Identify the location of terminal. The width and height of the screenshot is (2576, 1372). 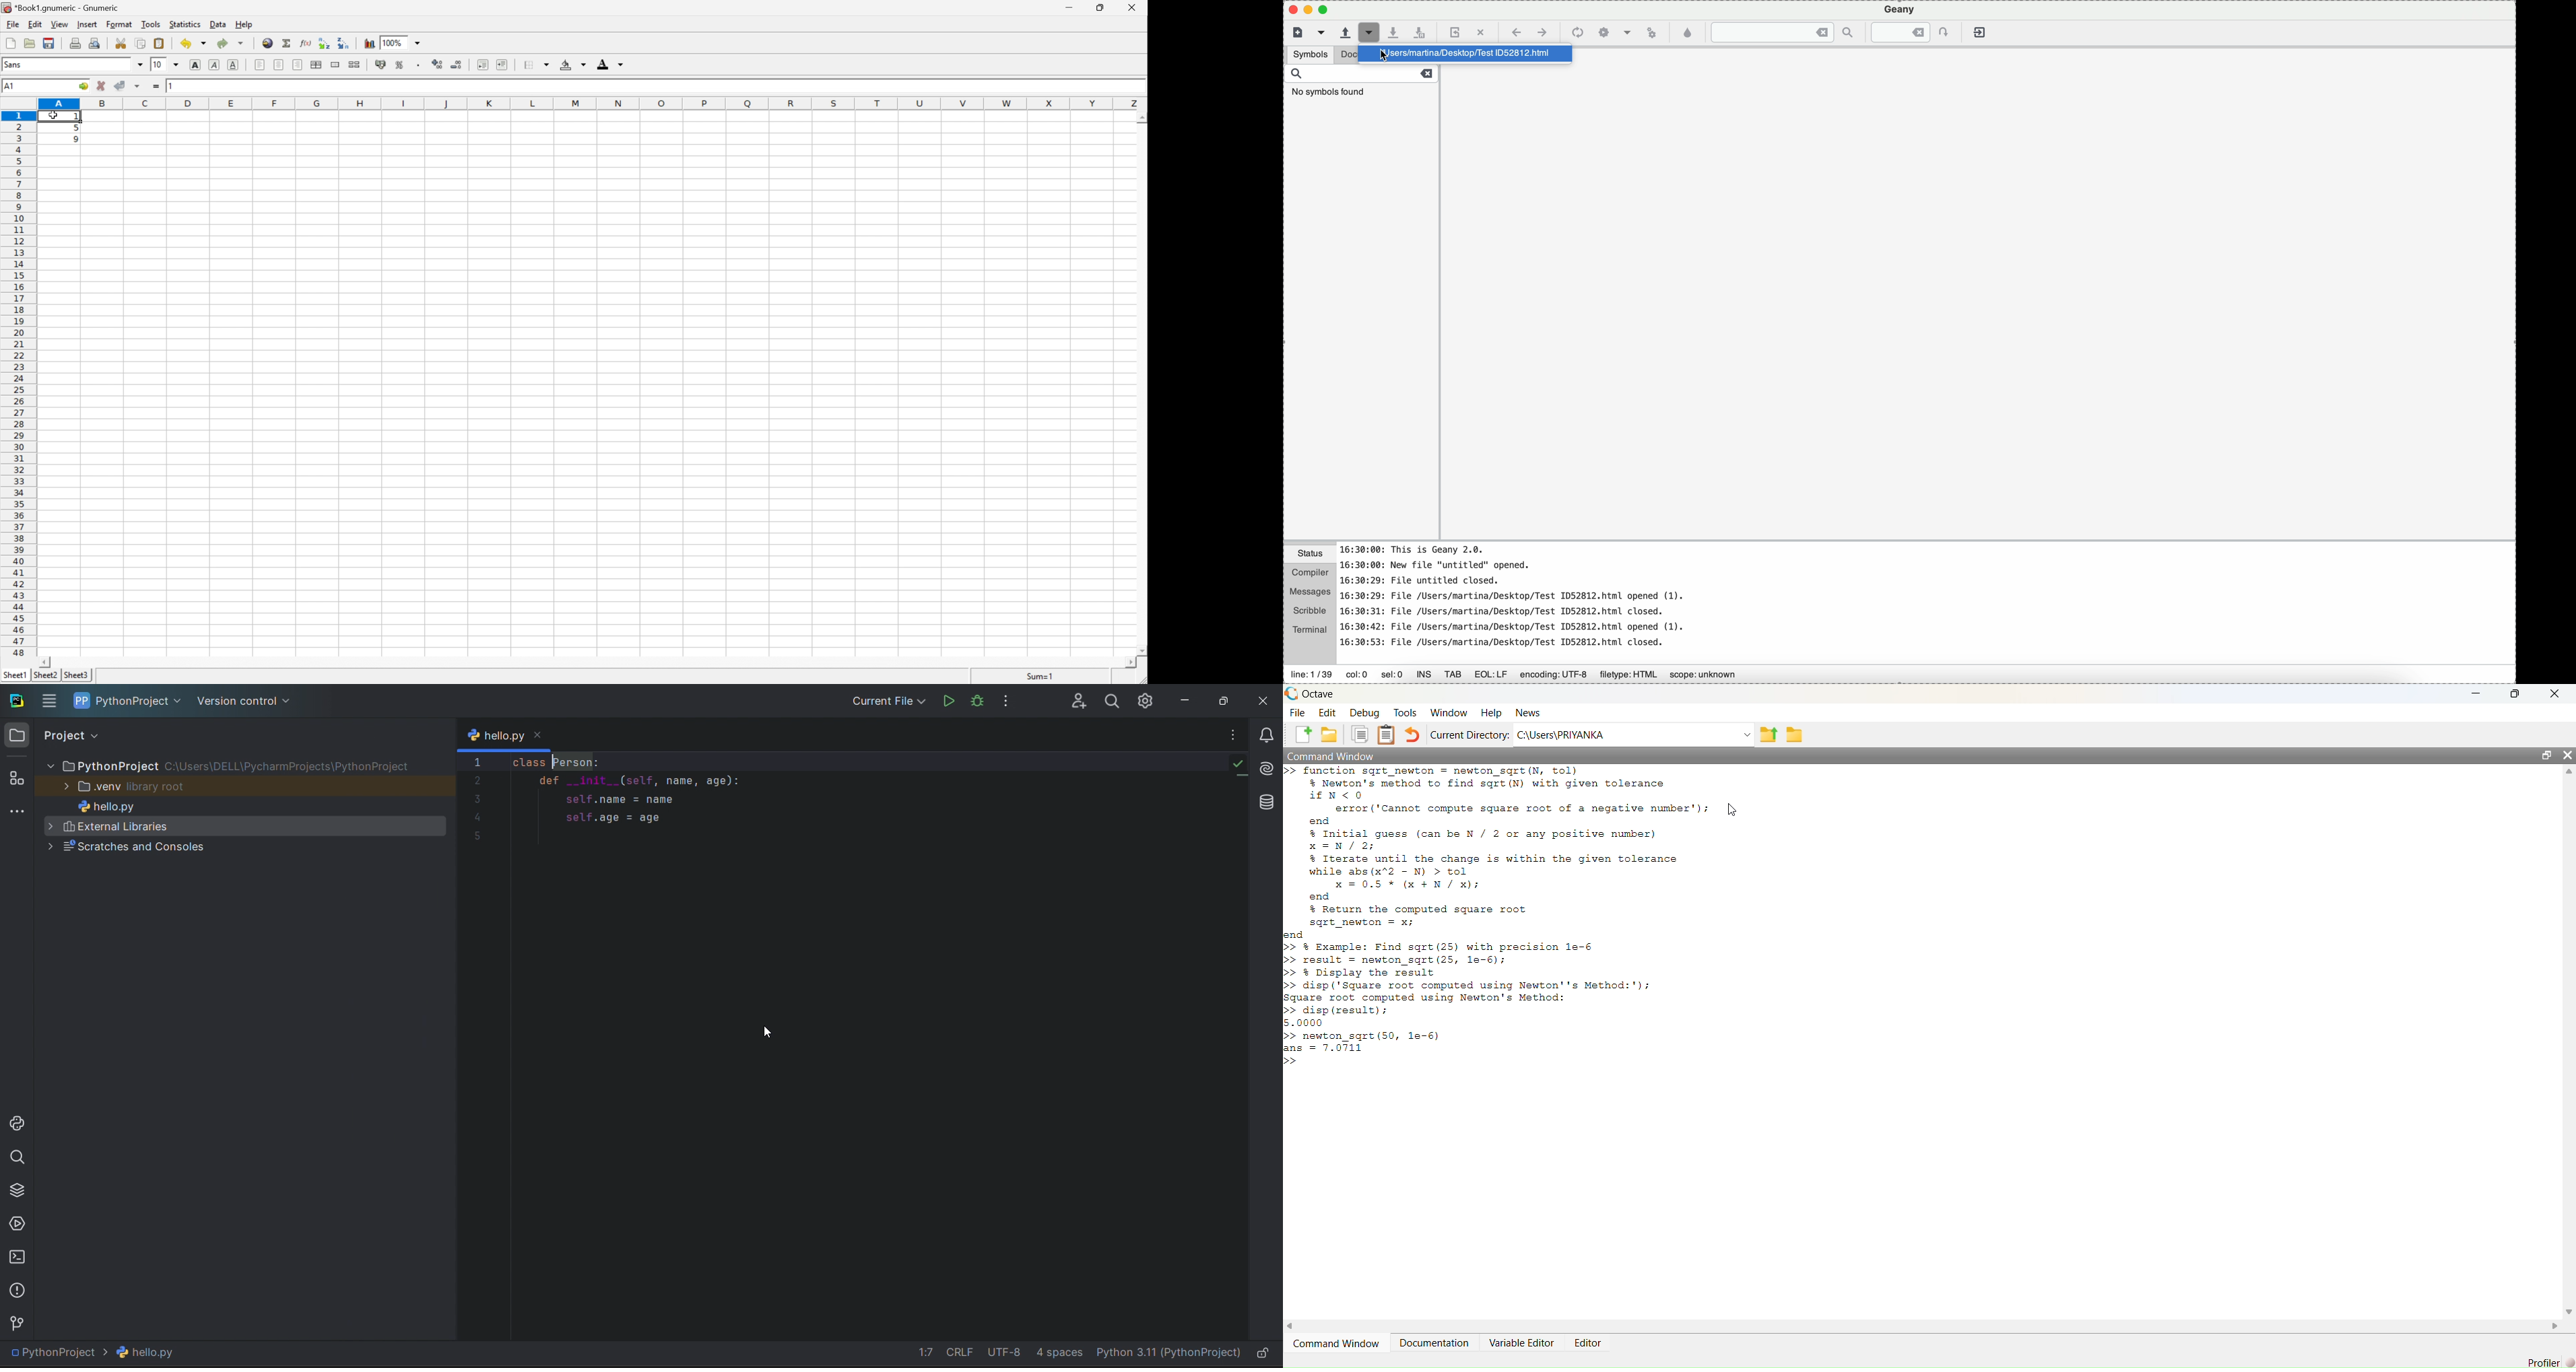
(1311, 630).